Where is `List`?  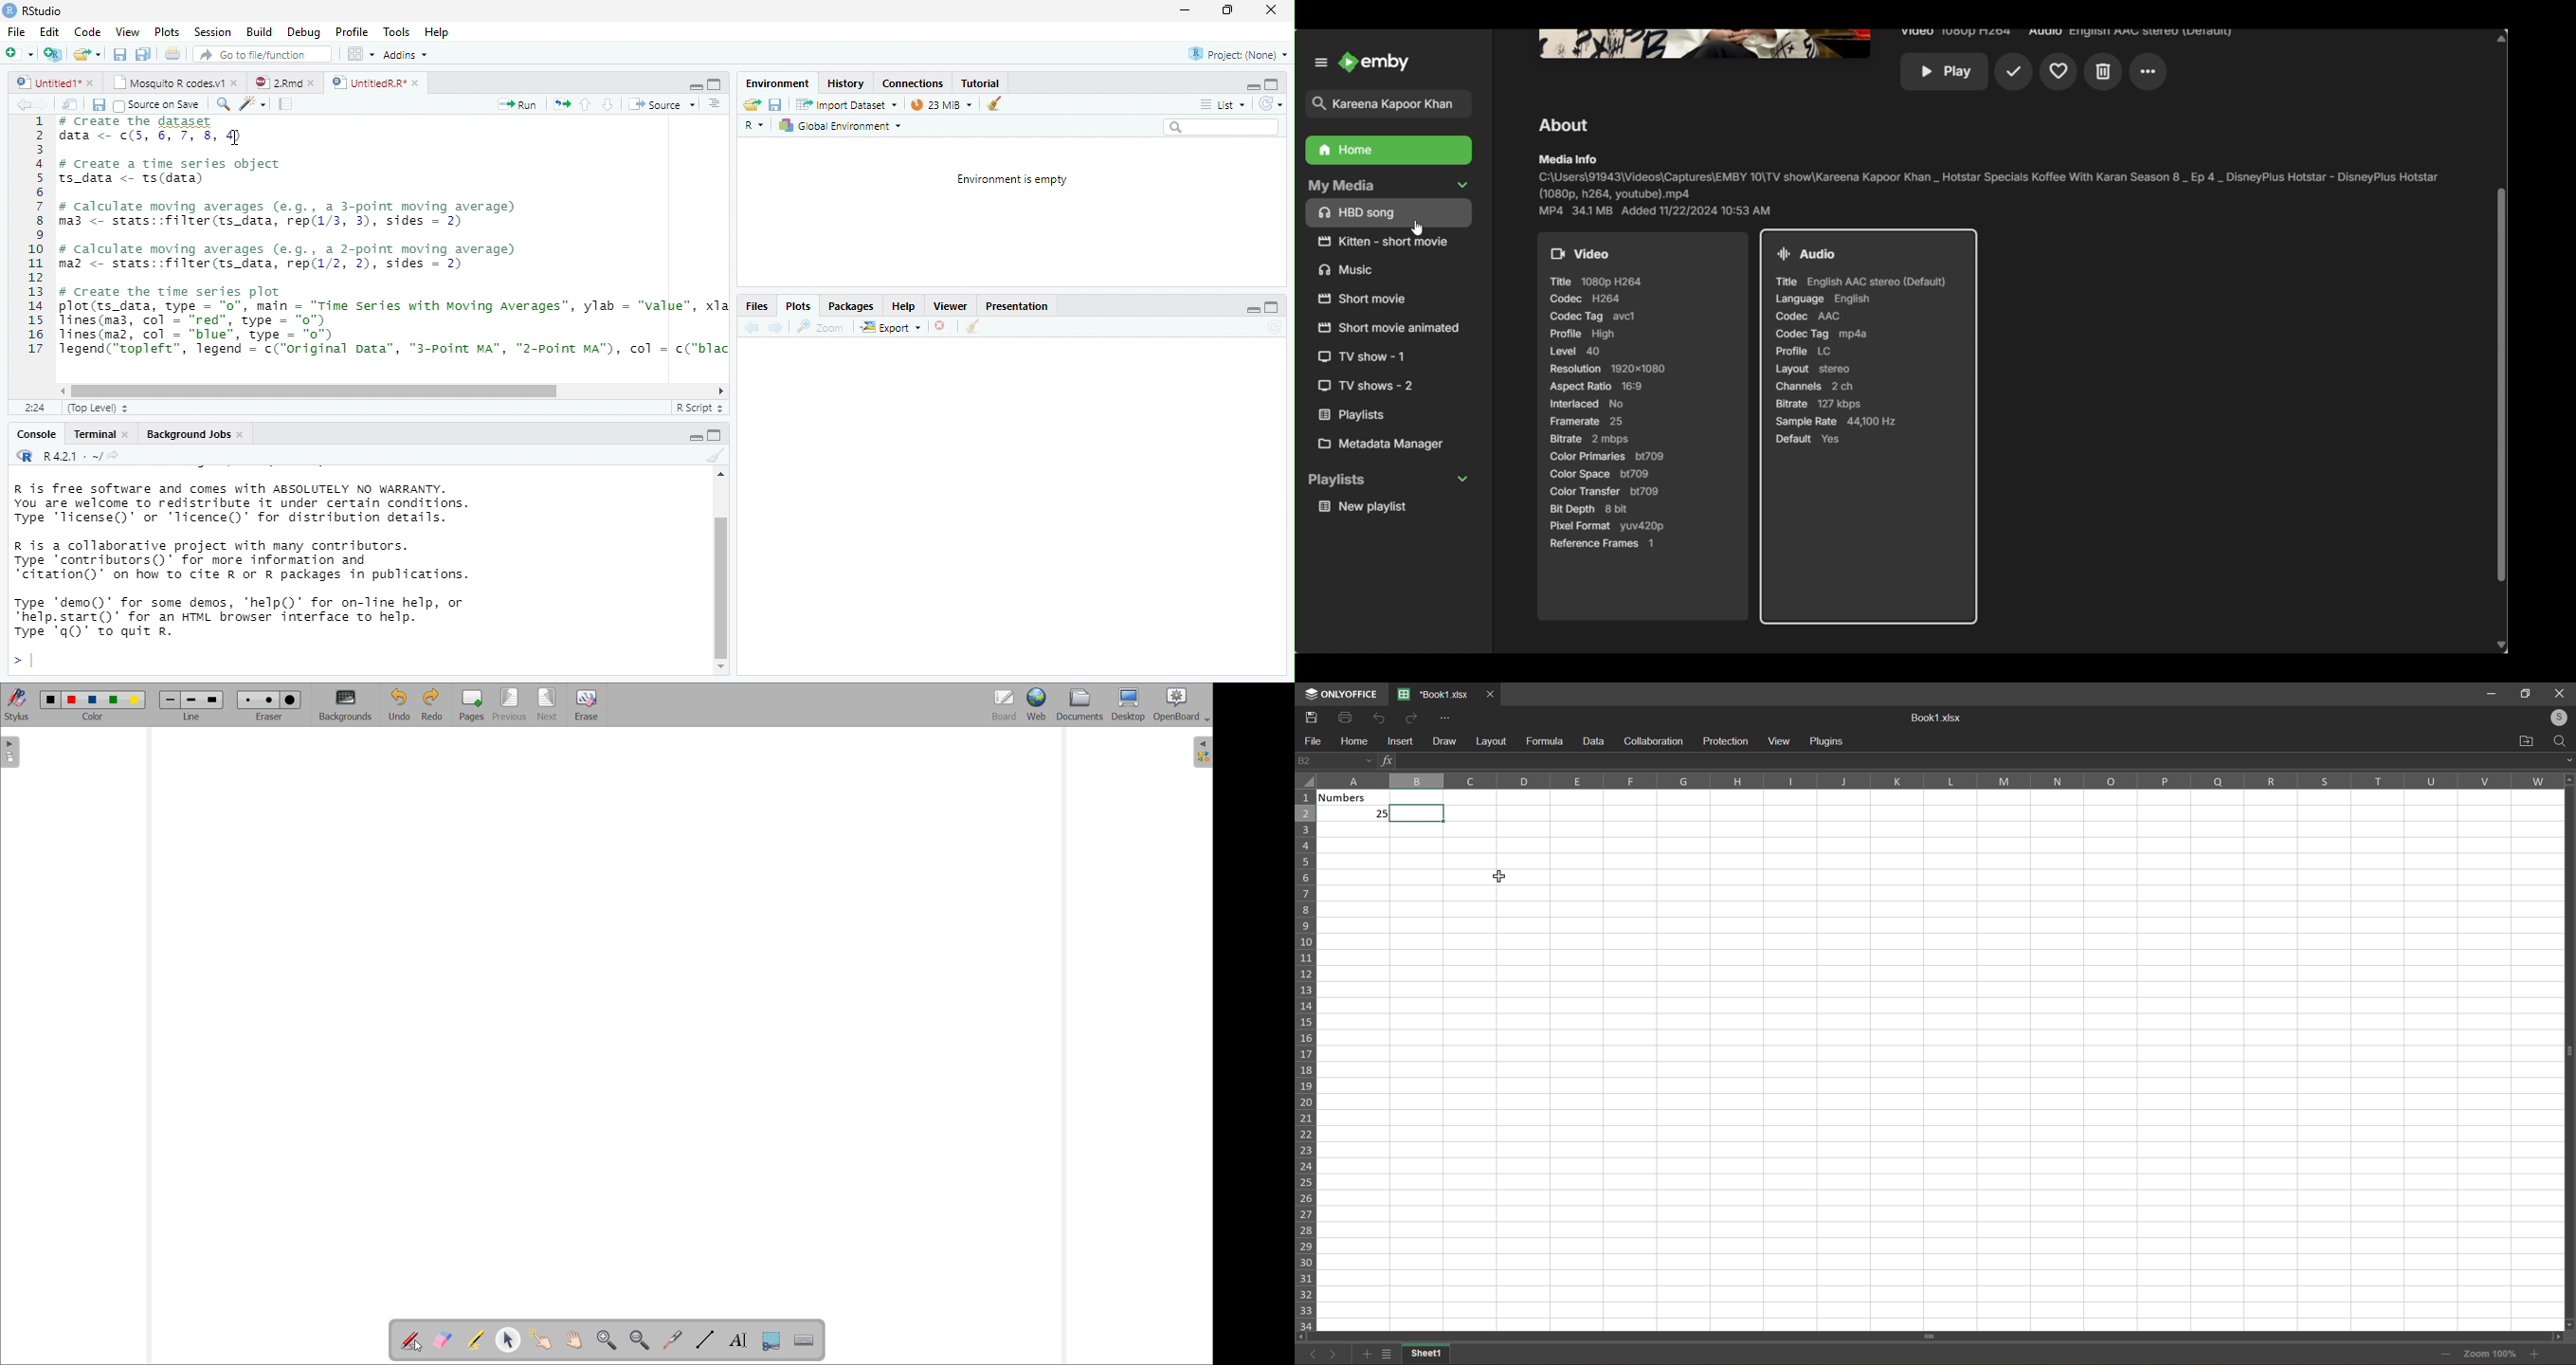 List is located at coordinates (1222, 105).